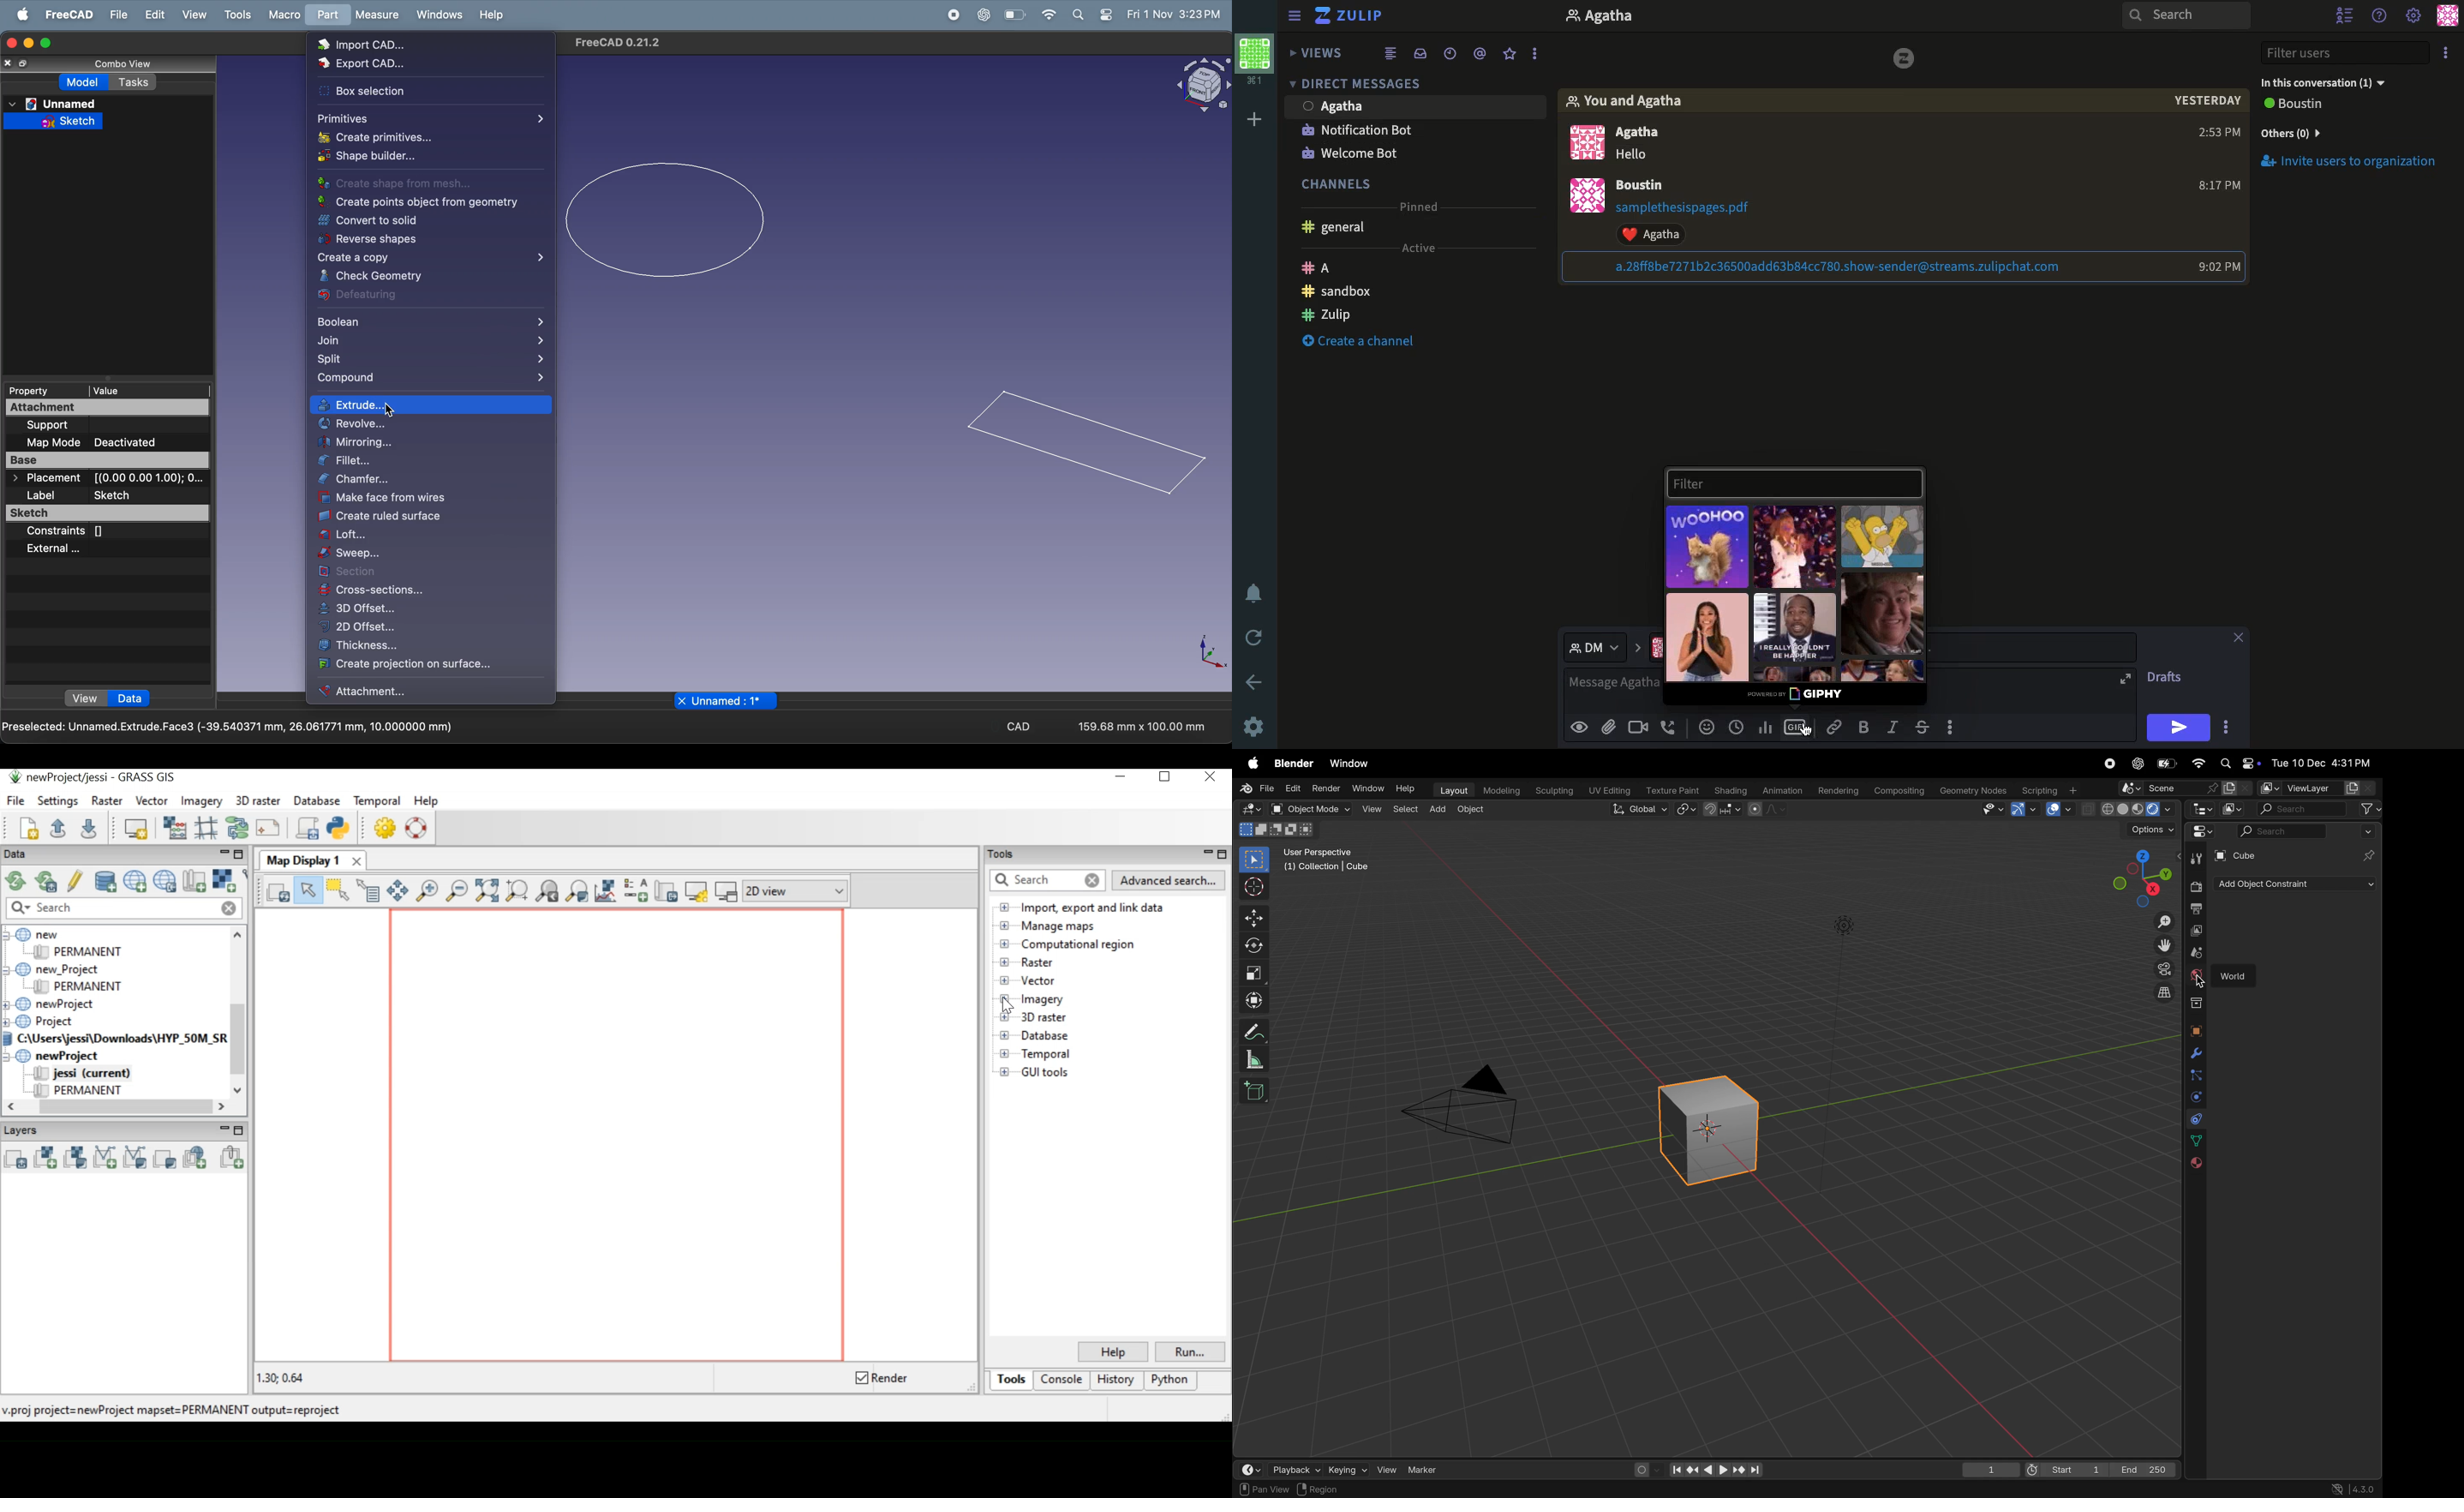 This screenshot has width=2464, height=1512. I want to click on 3D offset..., so click(395, 608).